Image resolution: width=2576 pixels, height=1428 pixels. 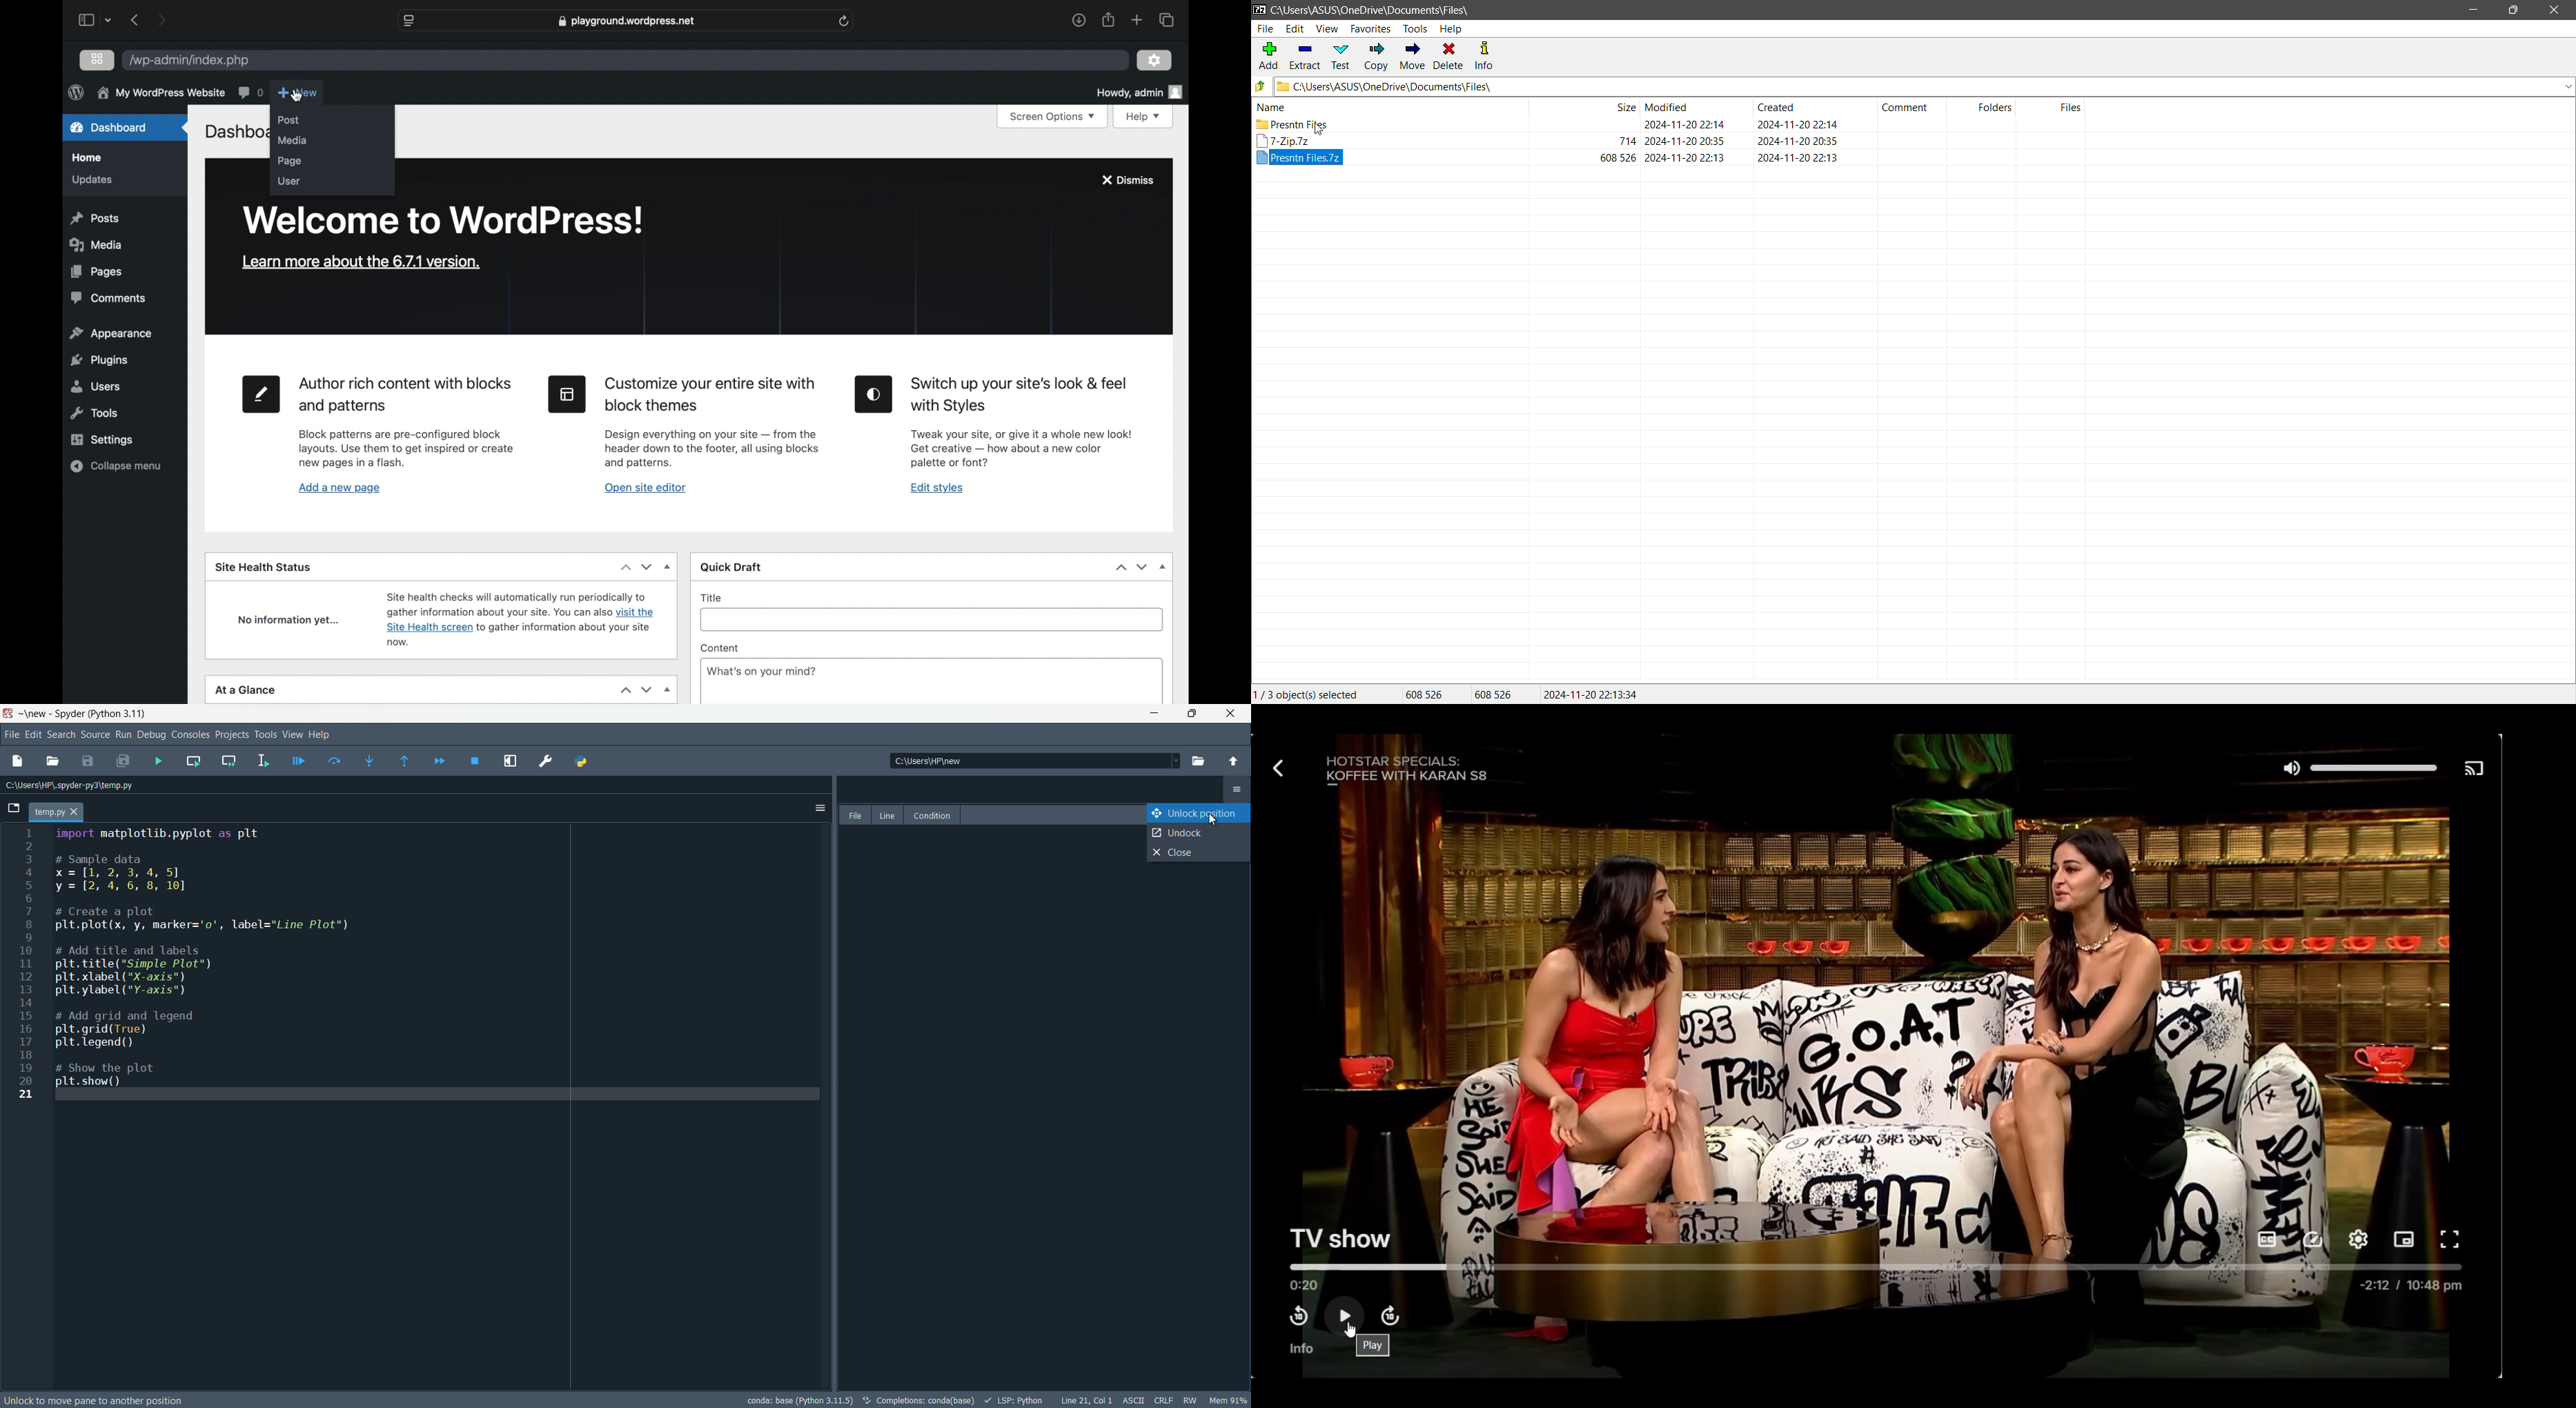 What do you see at coordinates (1496, 695) in the screenshot?
I see `Sie of the last fie selected` at bounding box center [1496, 695].